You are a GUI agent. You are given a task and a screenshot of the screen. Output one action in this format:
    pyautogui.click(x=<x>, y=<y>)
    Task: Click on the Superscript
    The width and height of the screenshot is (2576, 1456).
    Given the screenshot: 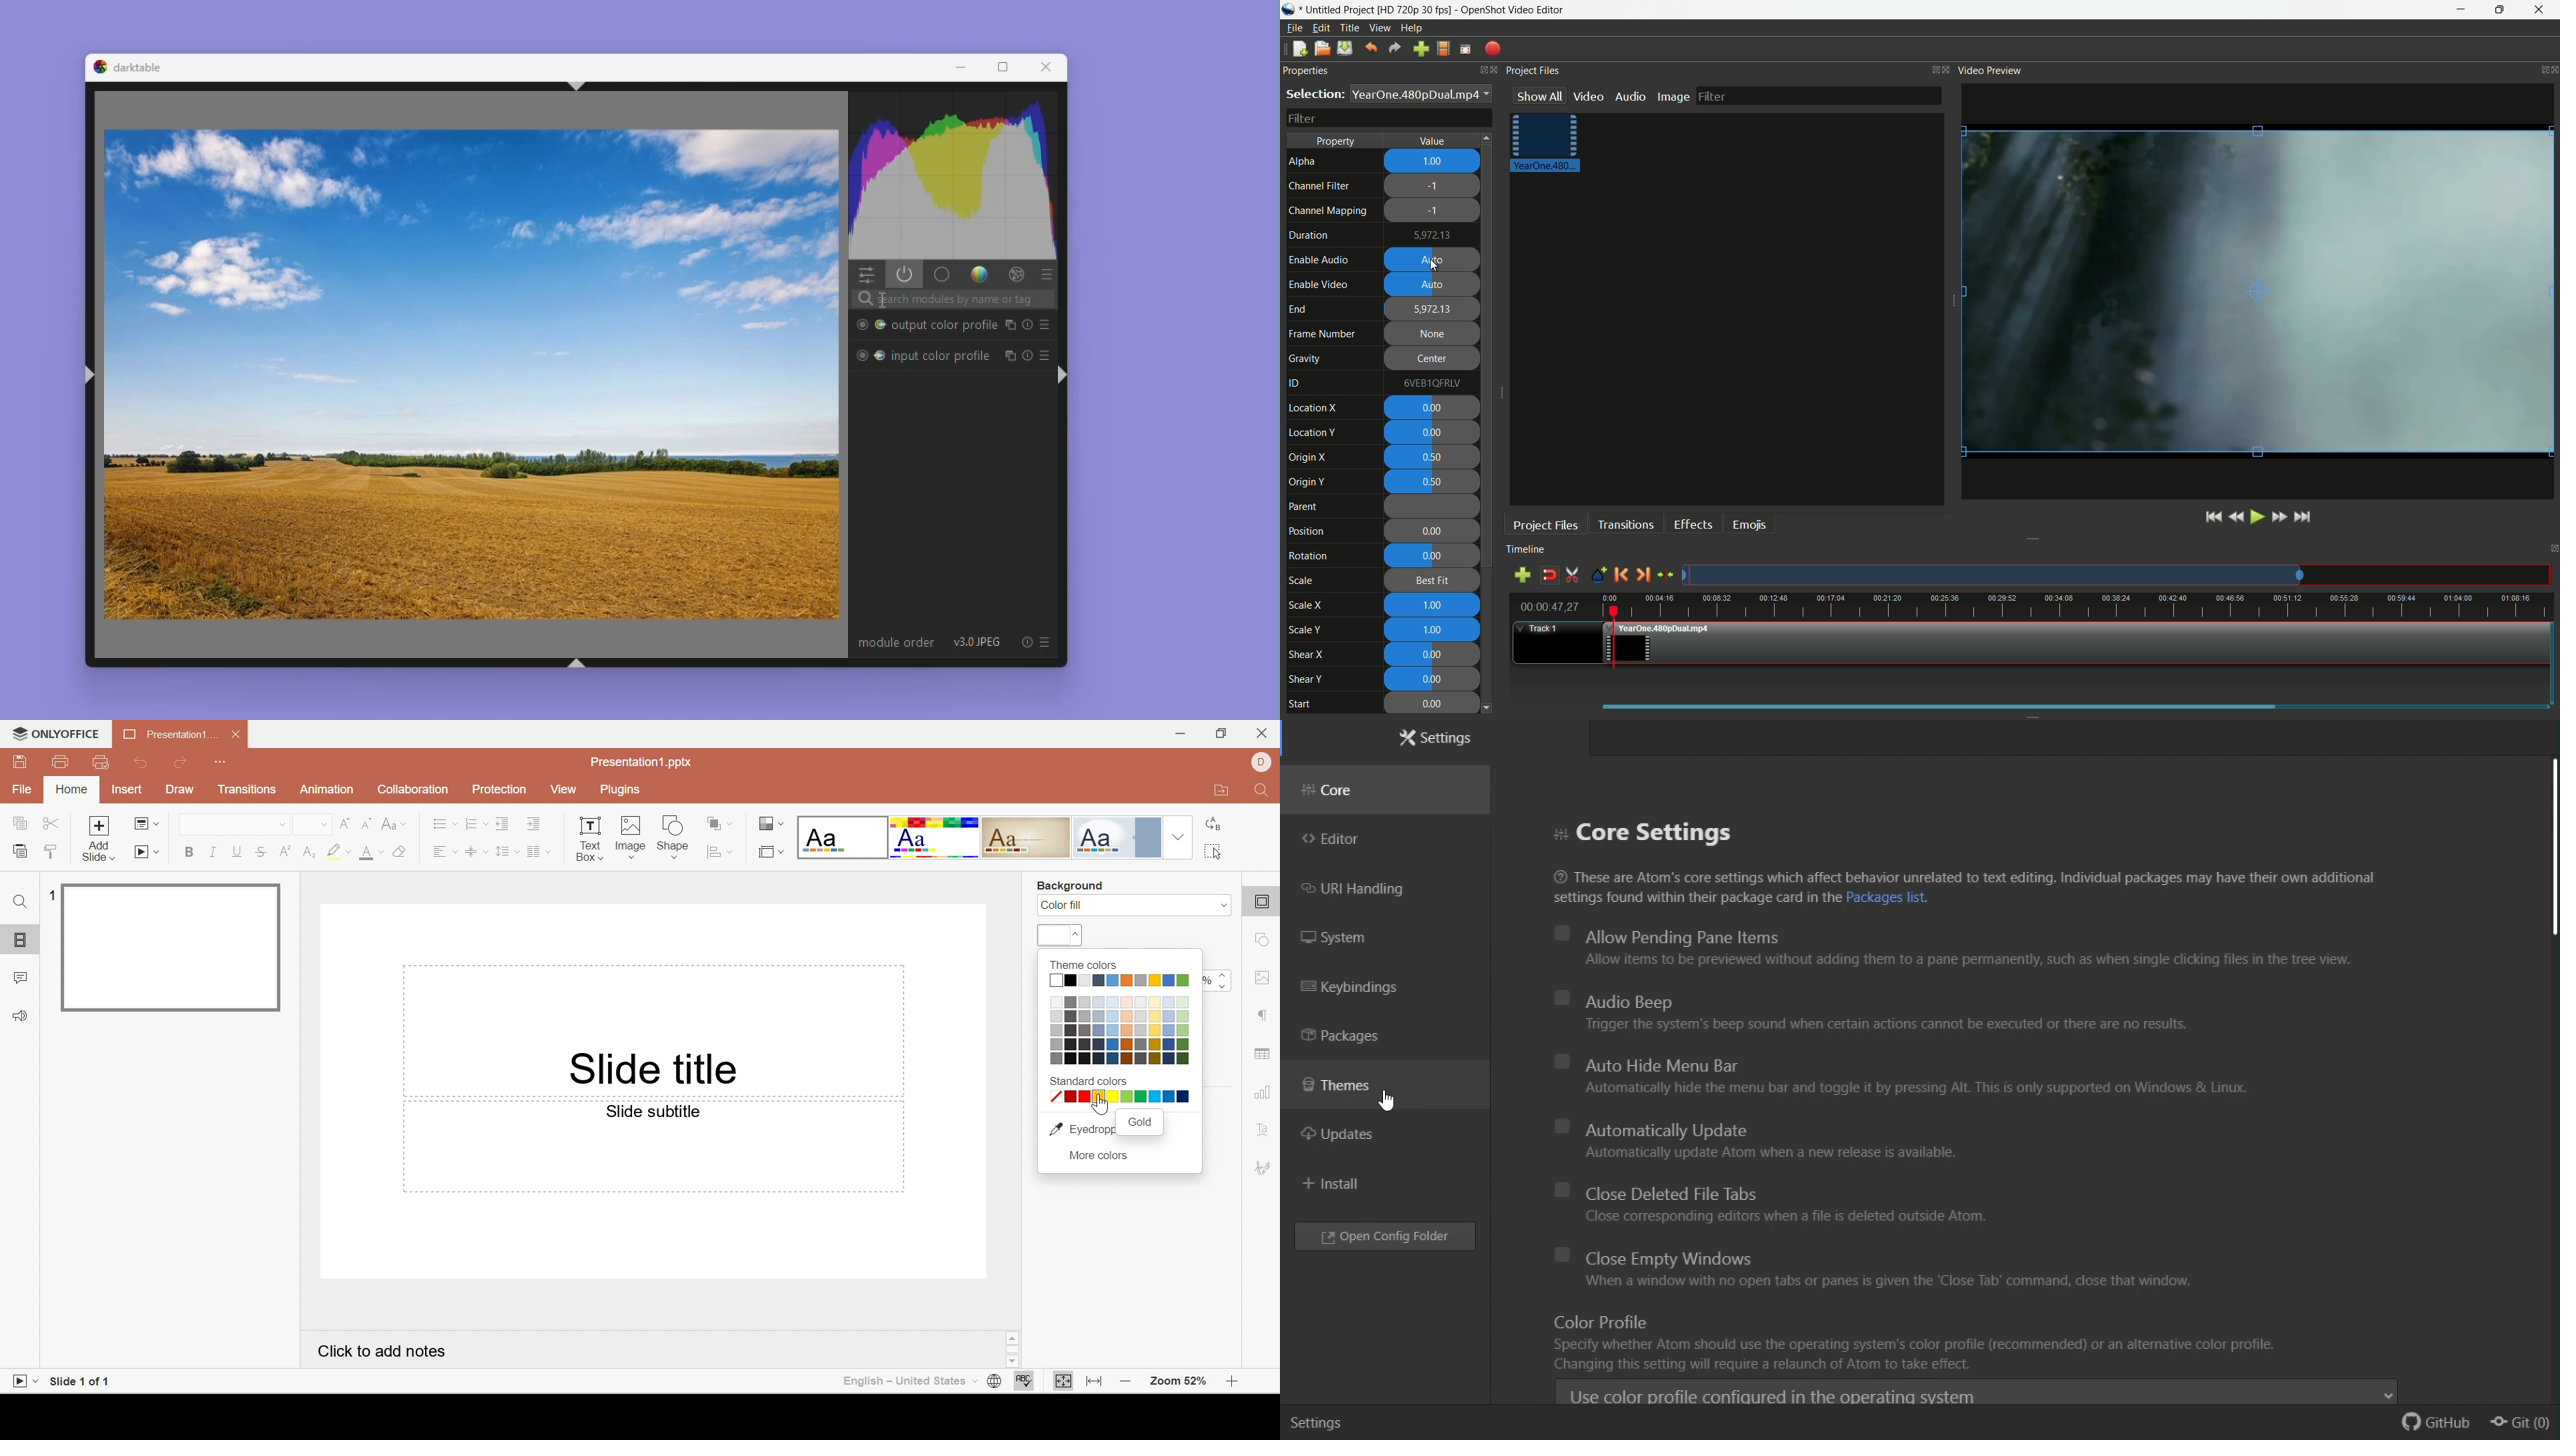 What is the action you would take?
    pyautogui.click(x=285, y=852)
    